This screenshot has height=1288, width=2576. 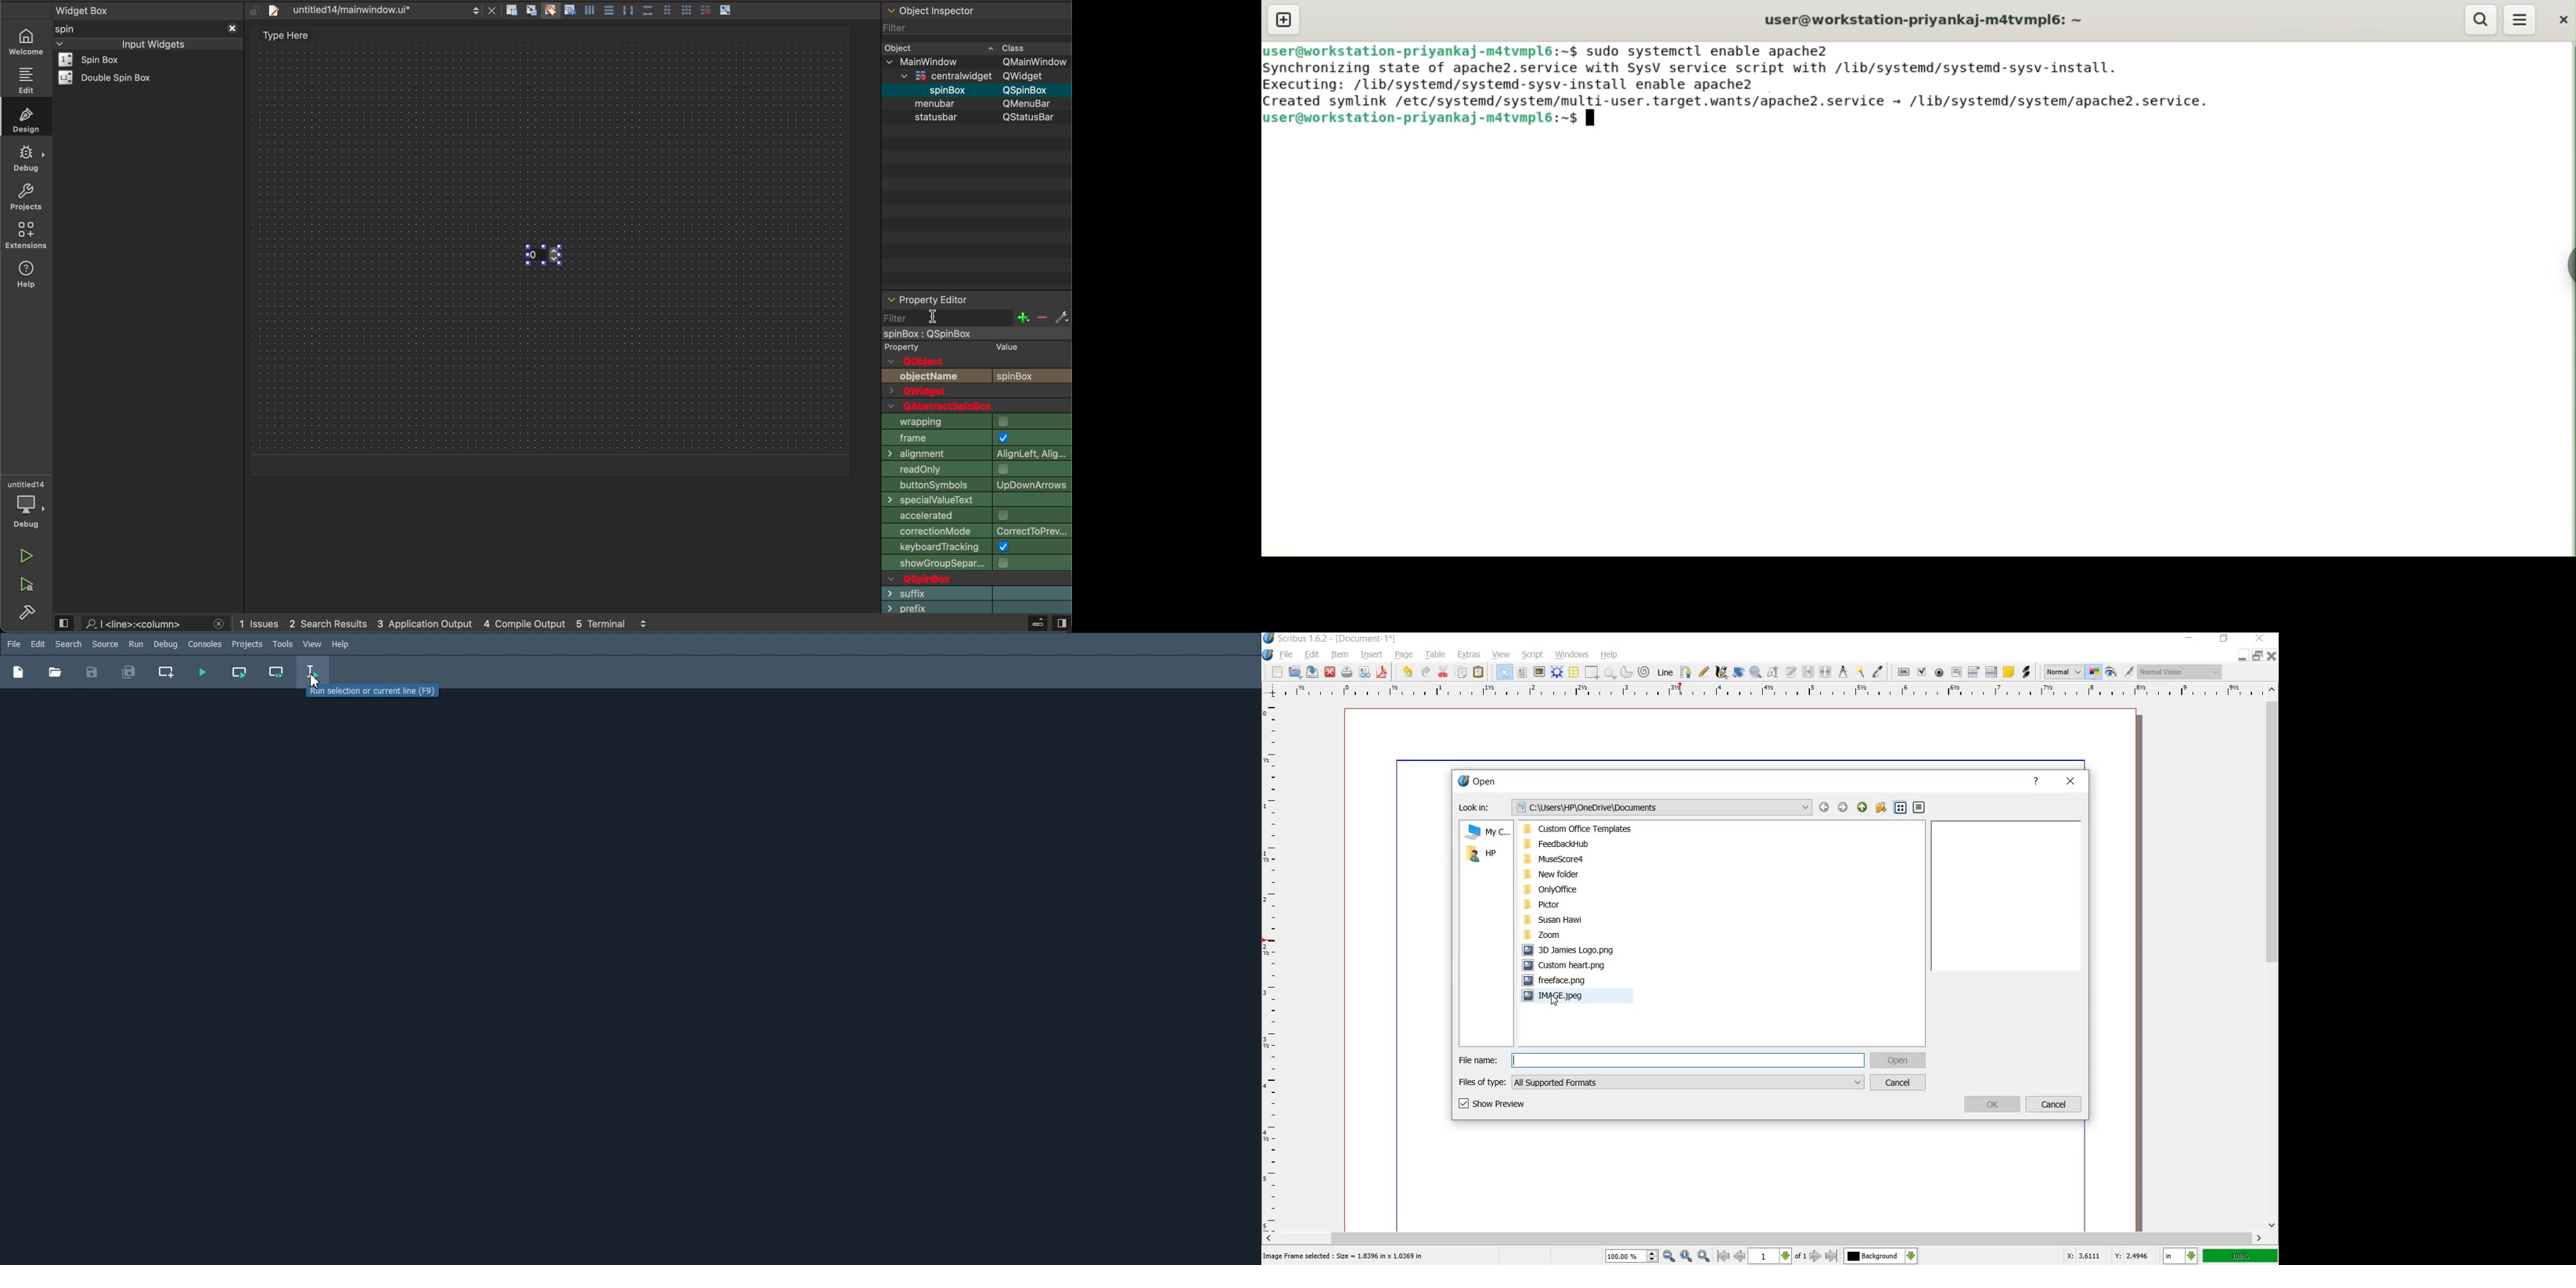 I want to click on PARENT DIRECTORY, so click(x=1862, y=808).